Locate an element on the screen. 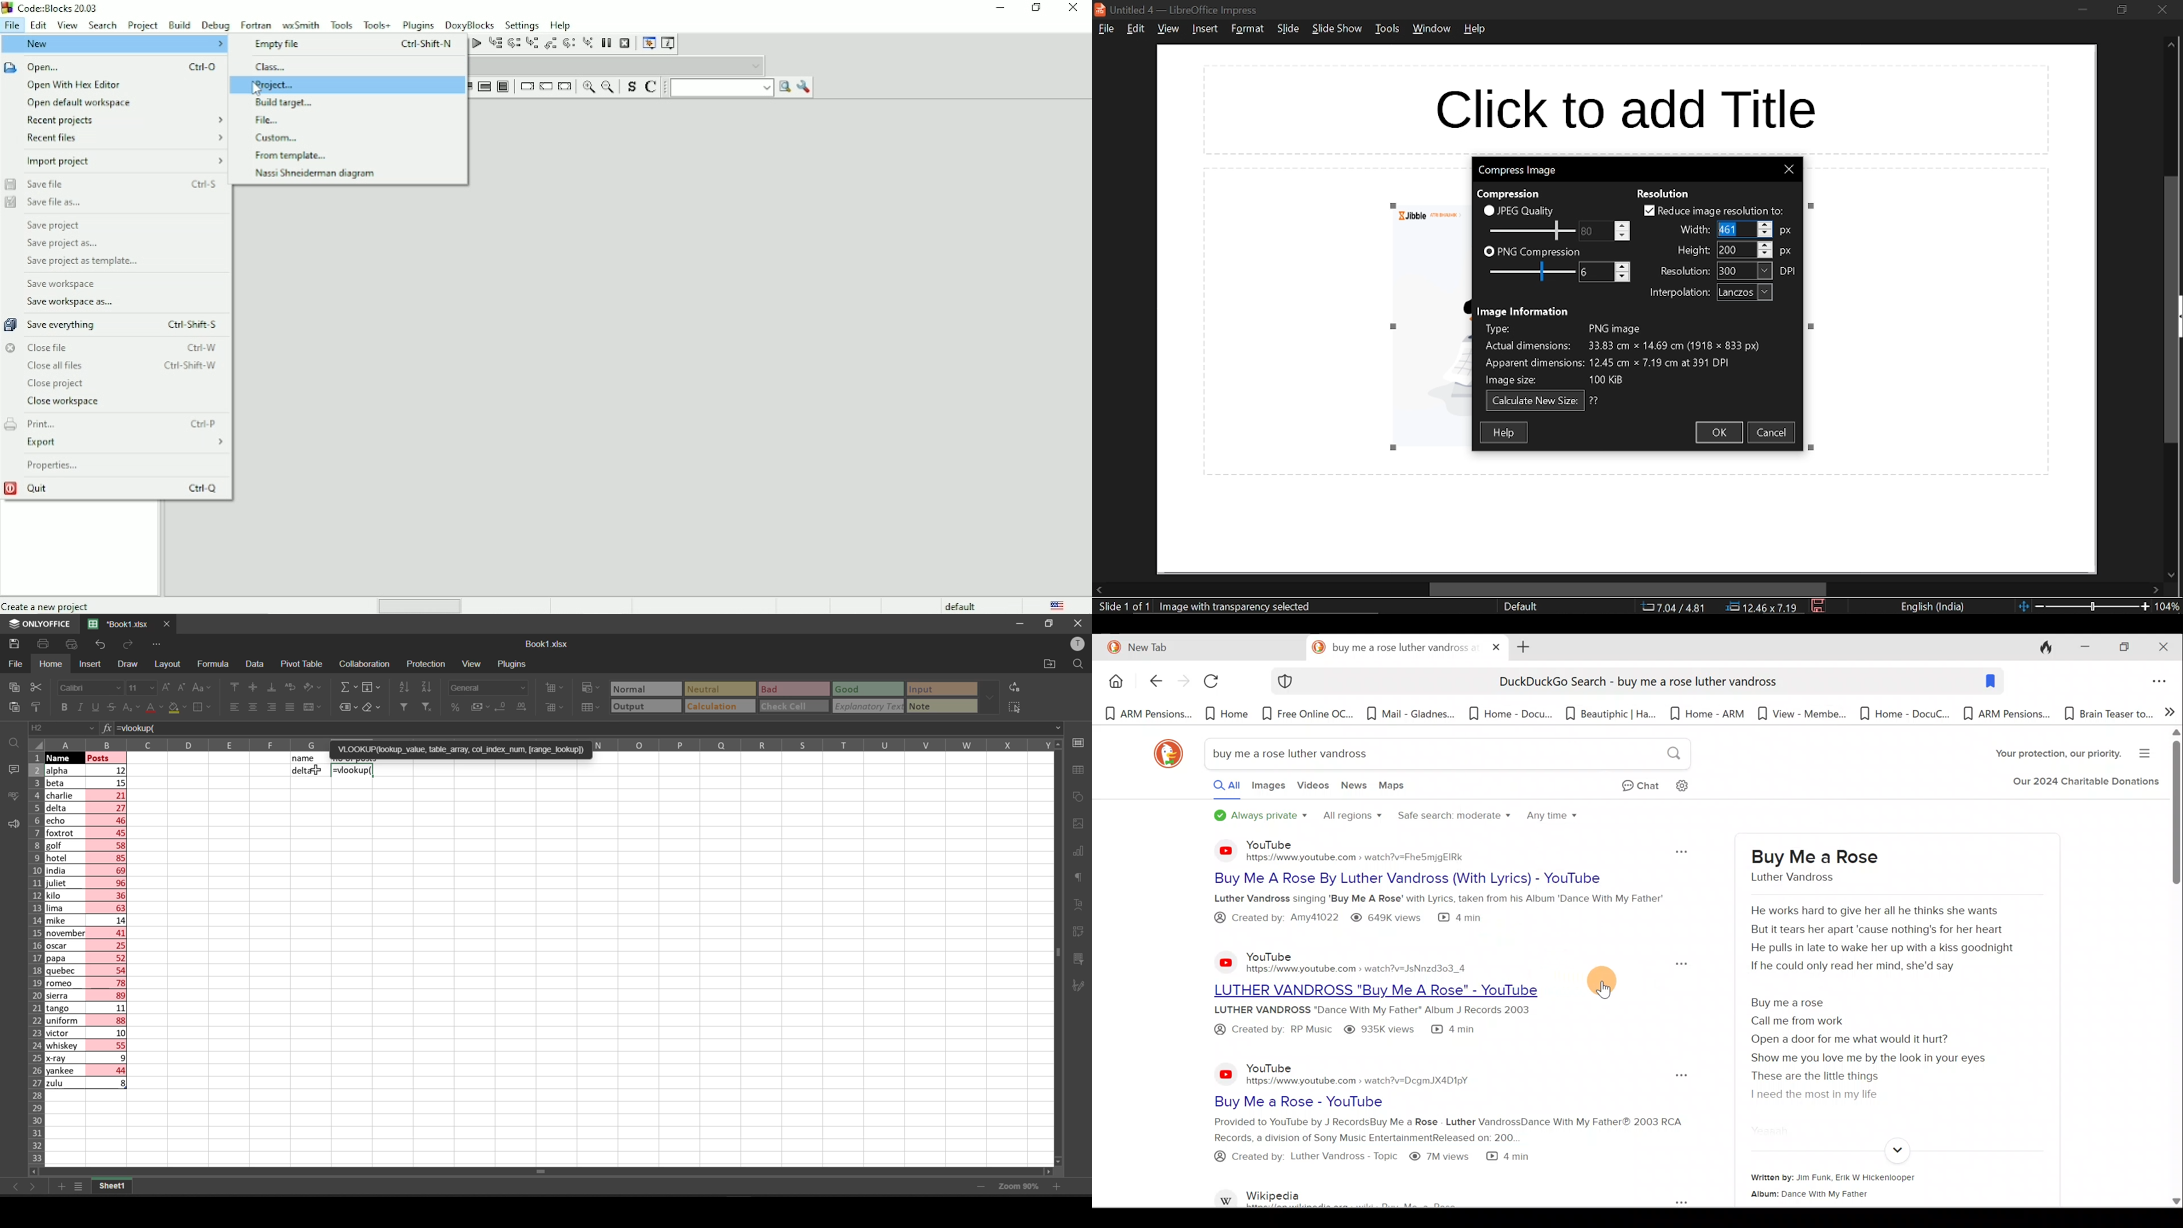 Image resolution: width=2184 pixels, height=1232 pixels. horizontal scroll bar is located at coordinates (544, 1172).